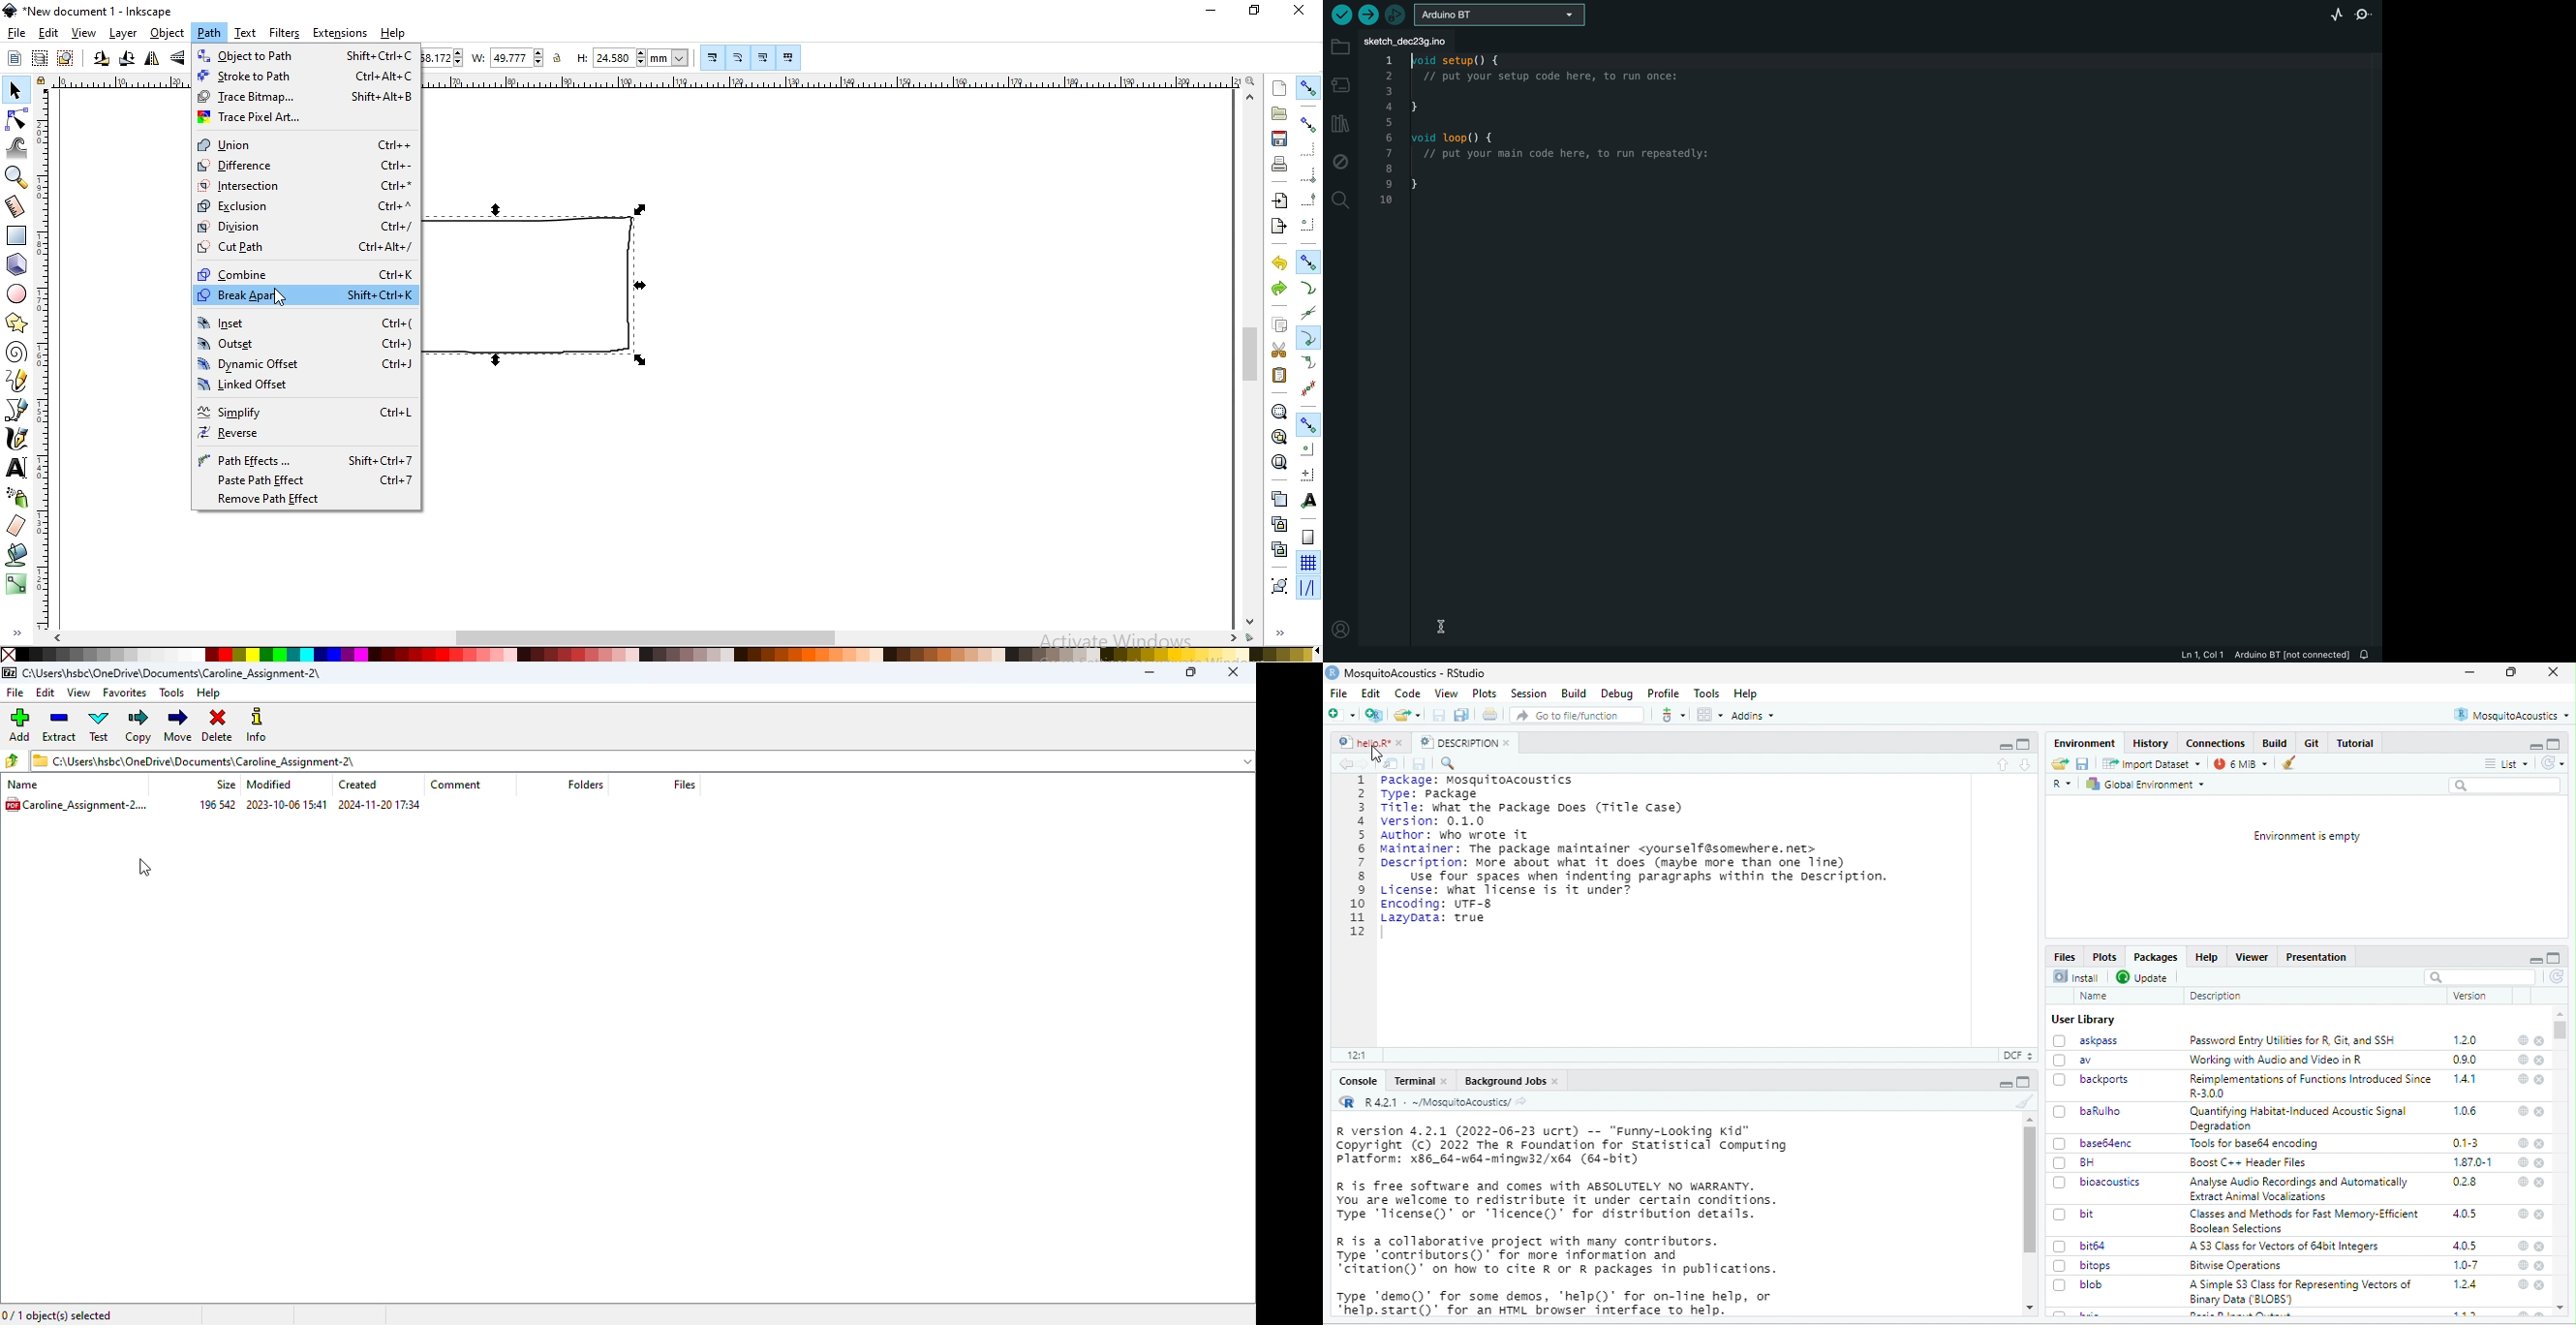 Image resolution: width=2576 pixels, height=1344 pixels. What do you see at coordinates (2079, 1060) in the screenshot?
I see `av` at bounding box center [2079, 1060].